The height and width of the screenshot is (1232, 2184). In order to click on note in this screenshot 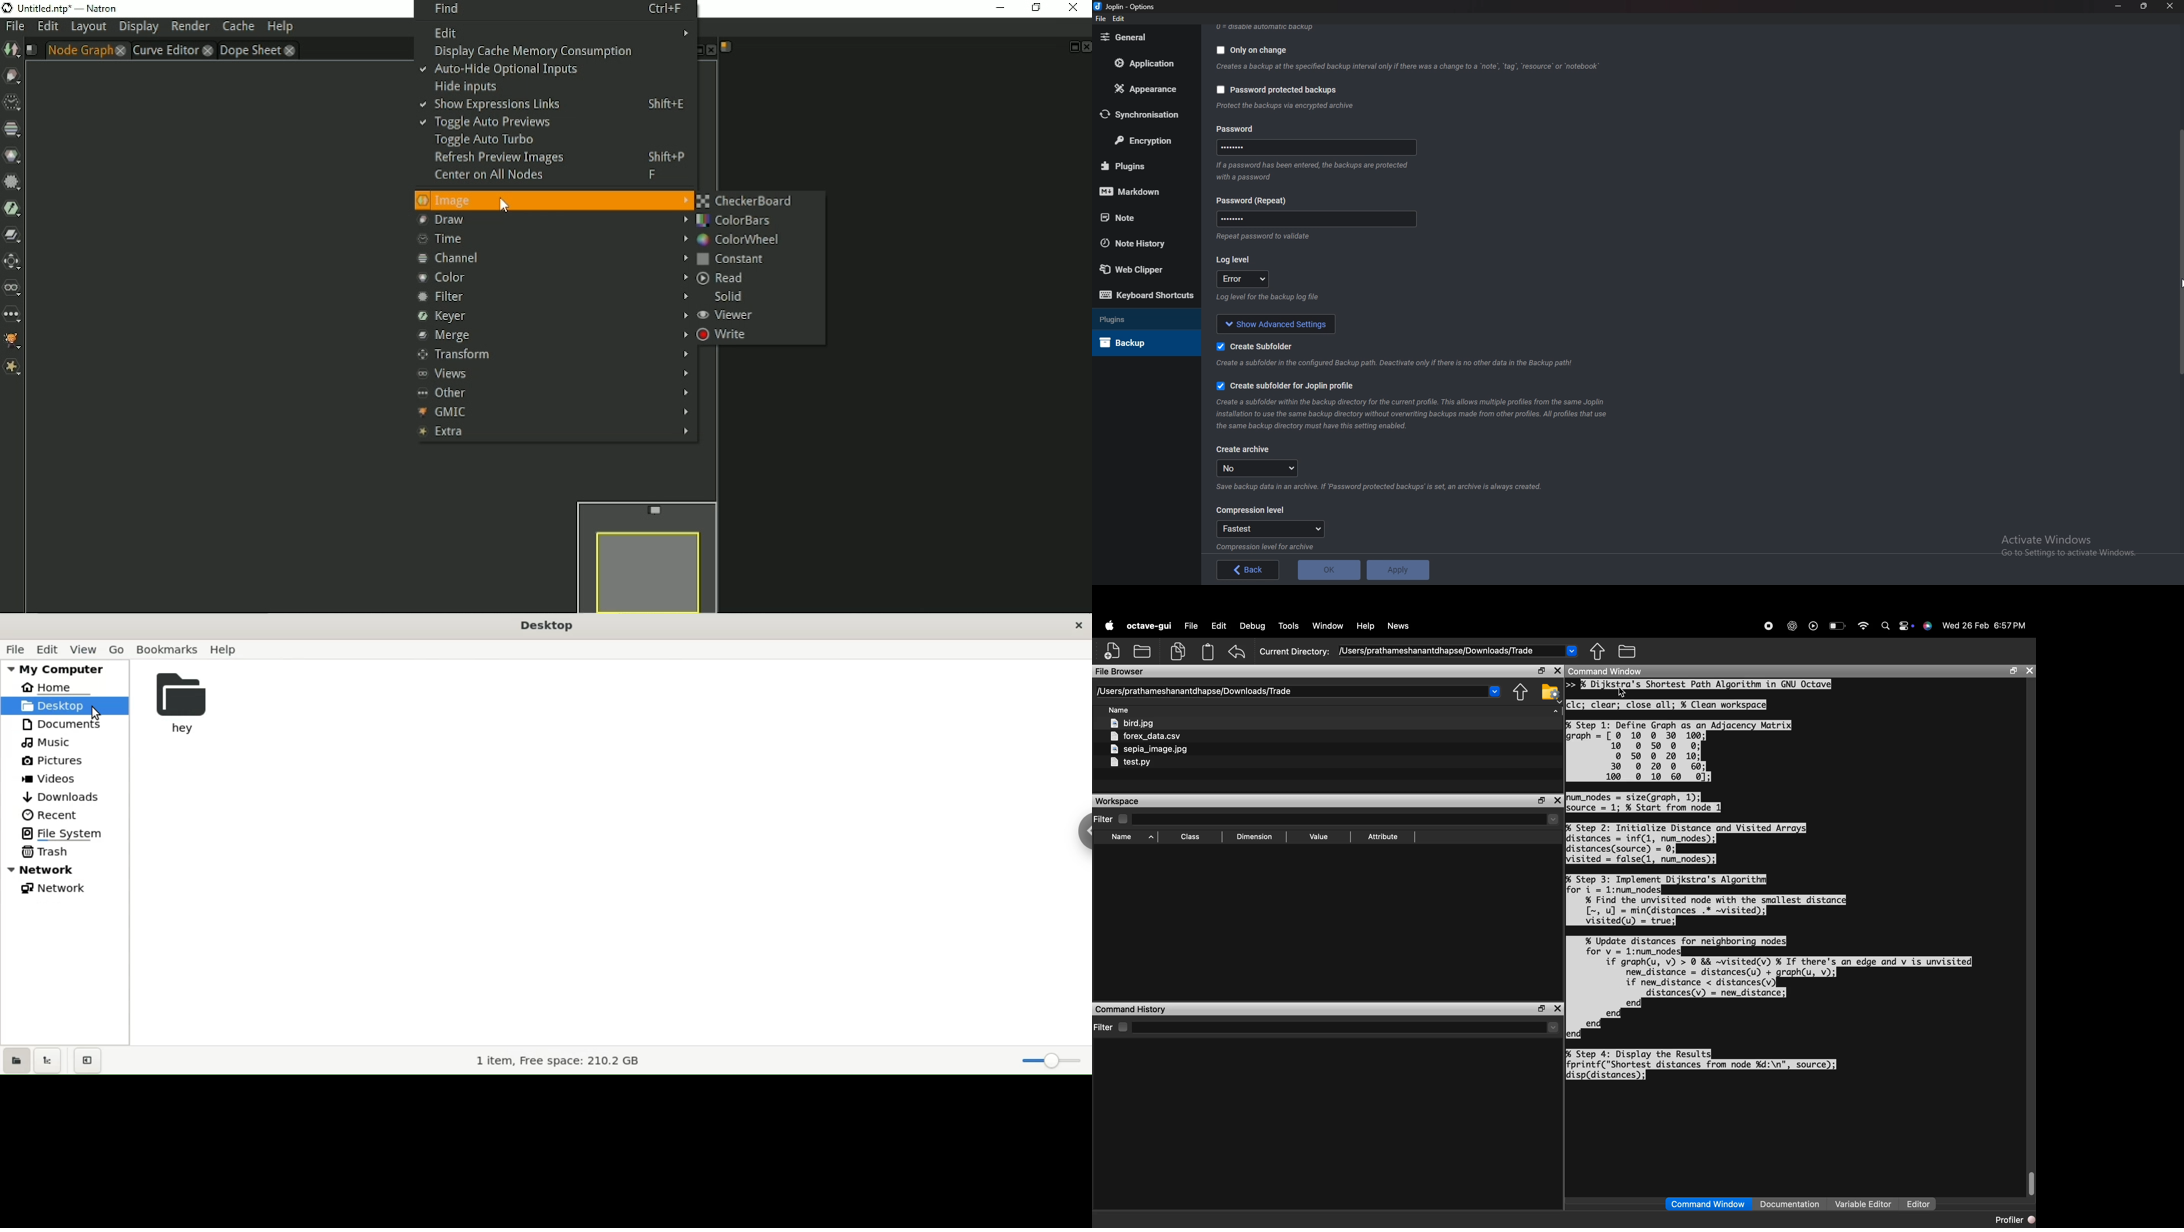, I will do `click(1138, 218)`.